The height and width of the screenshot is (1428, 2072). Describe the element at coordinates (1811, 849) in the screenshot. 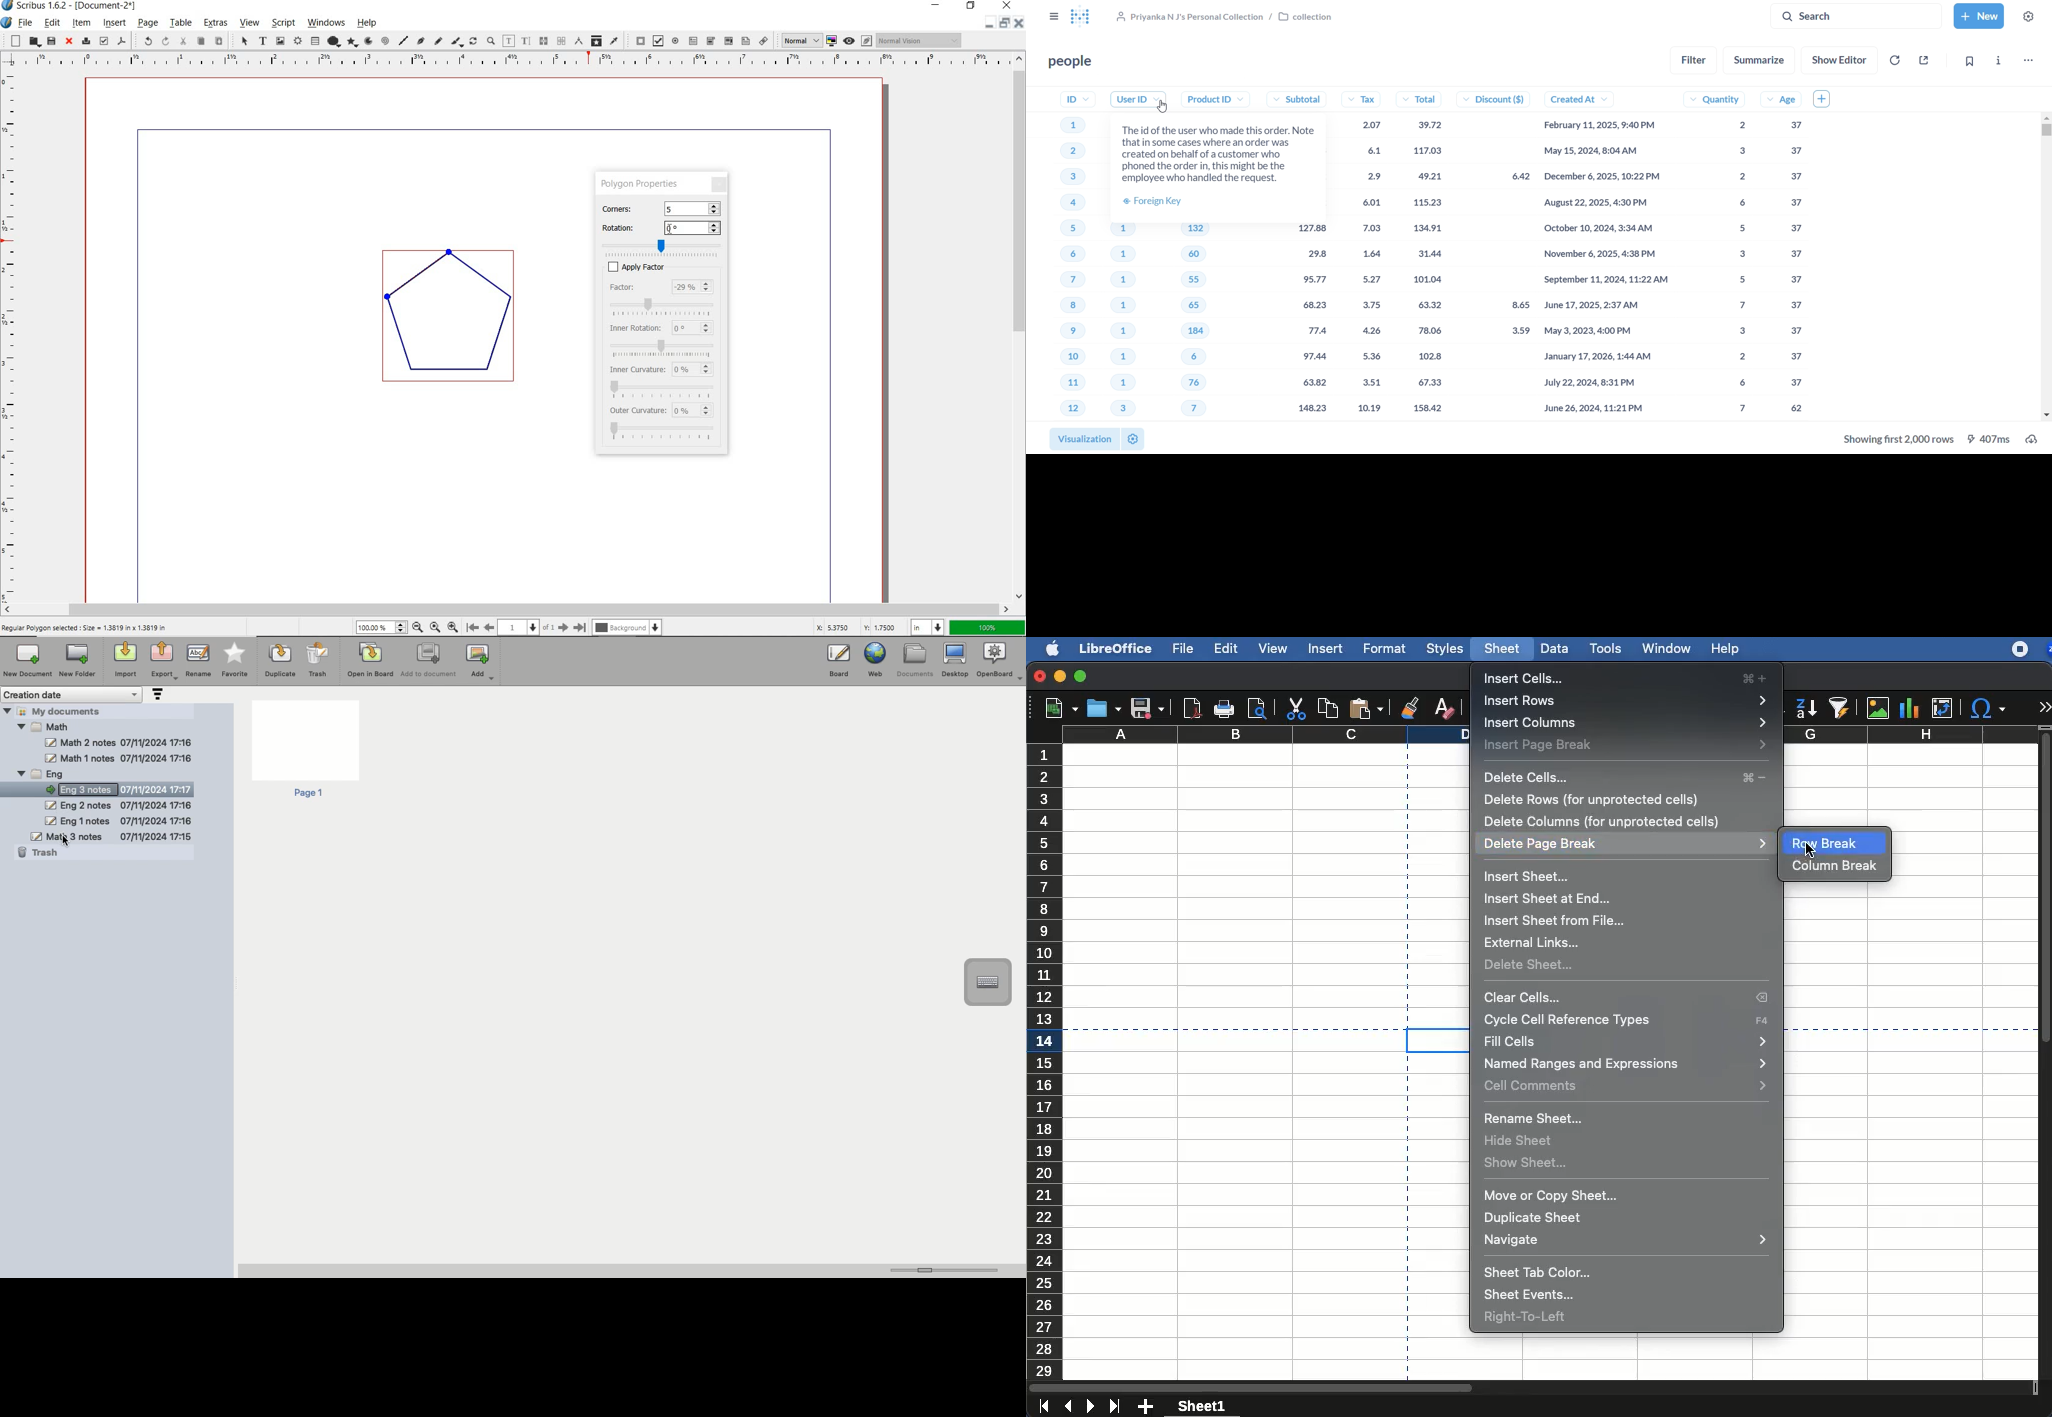

I see `click` at that location.